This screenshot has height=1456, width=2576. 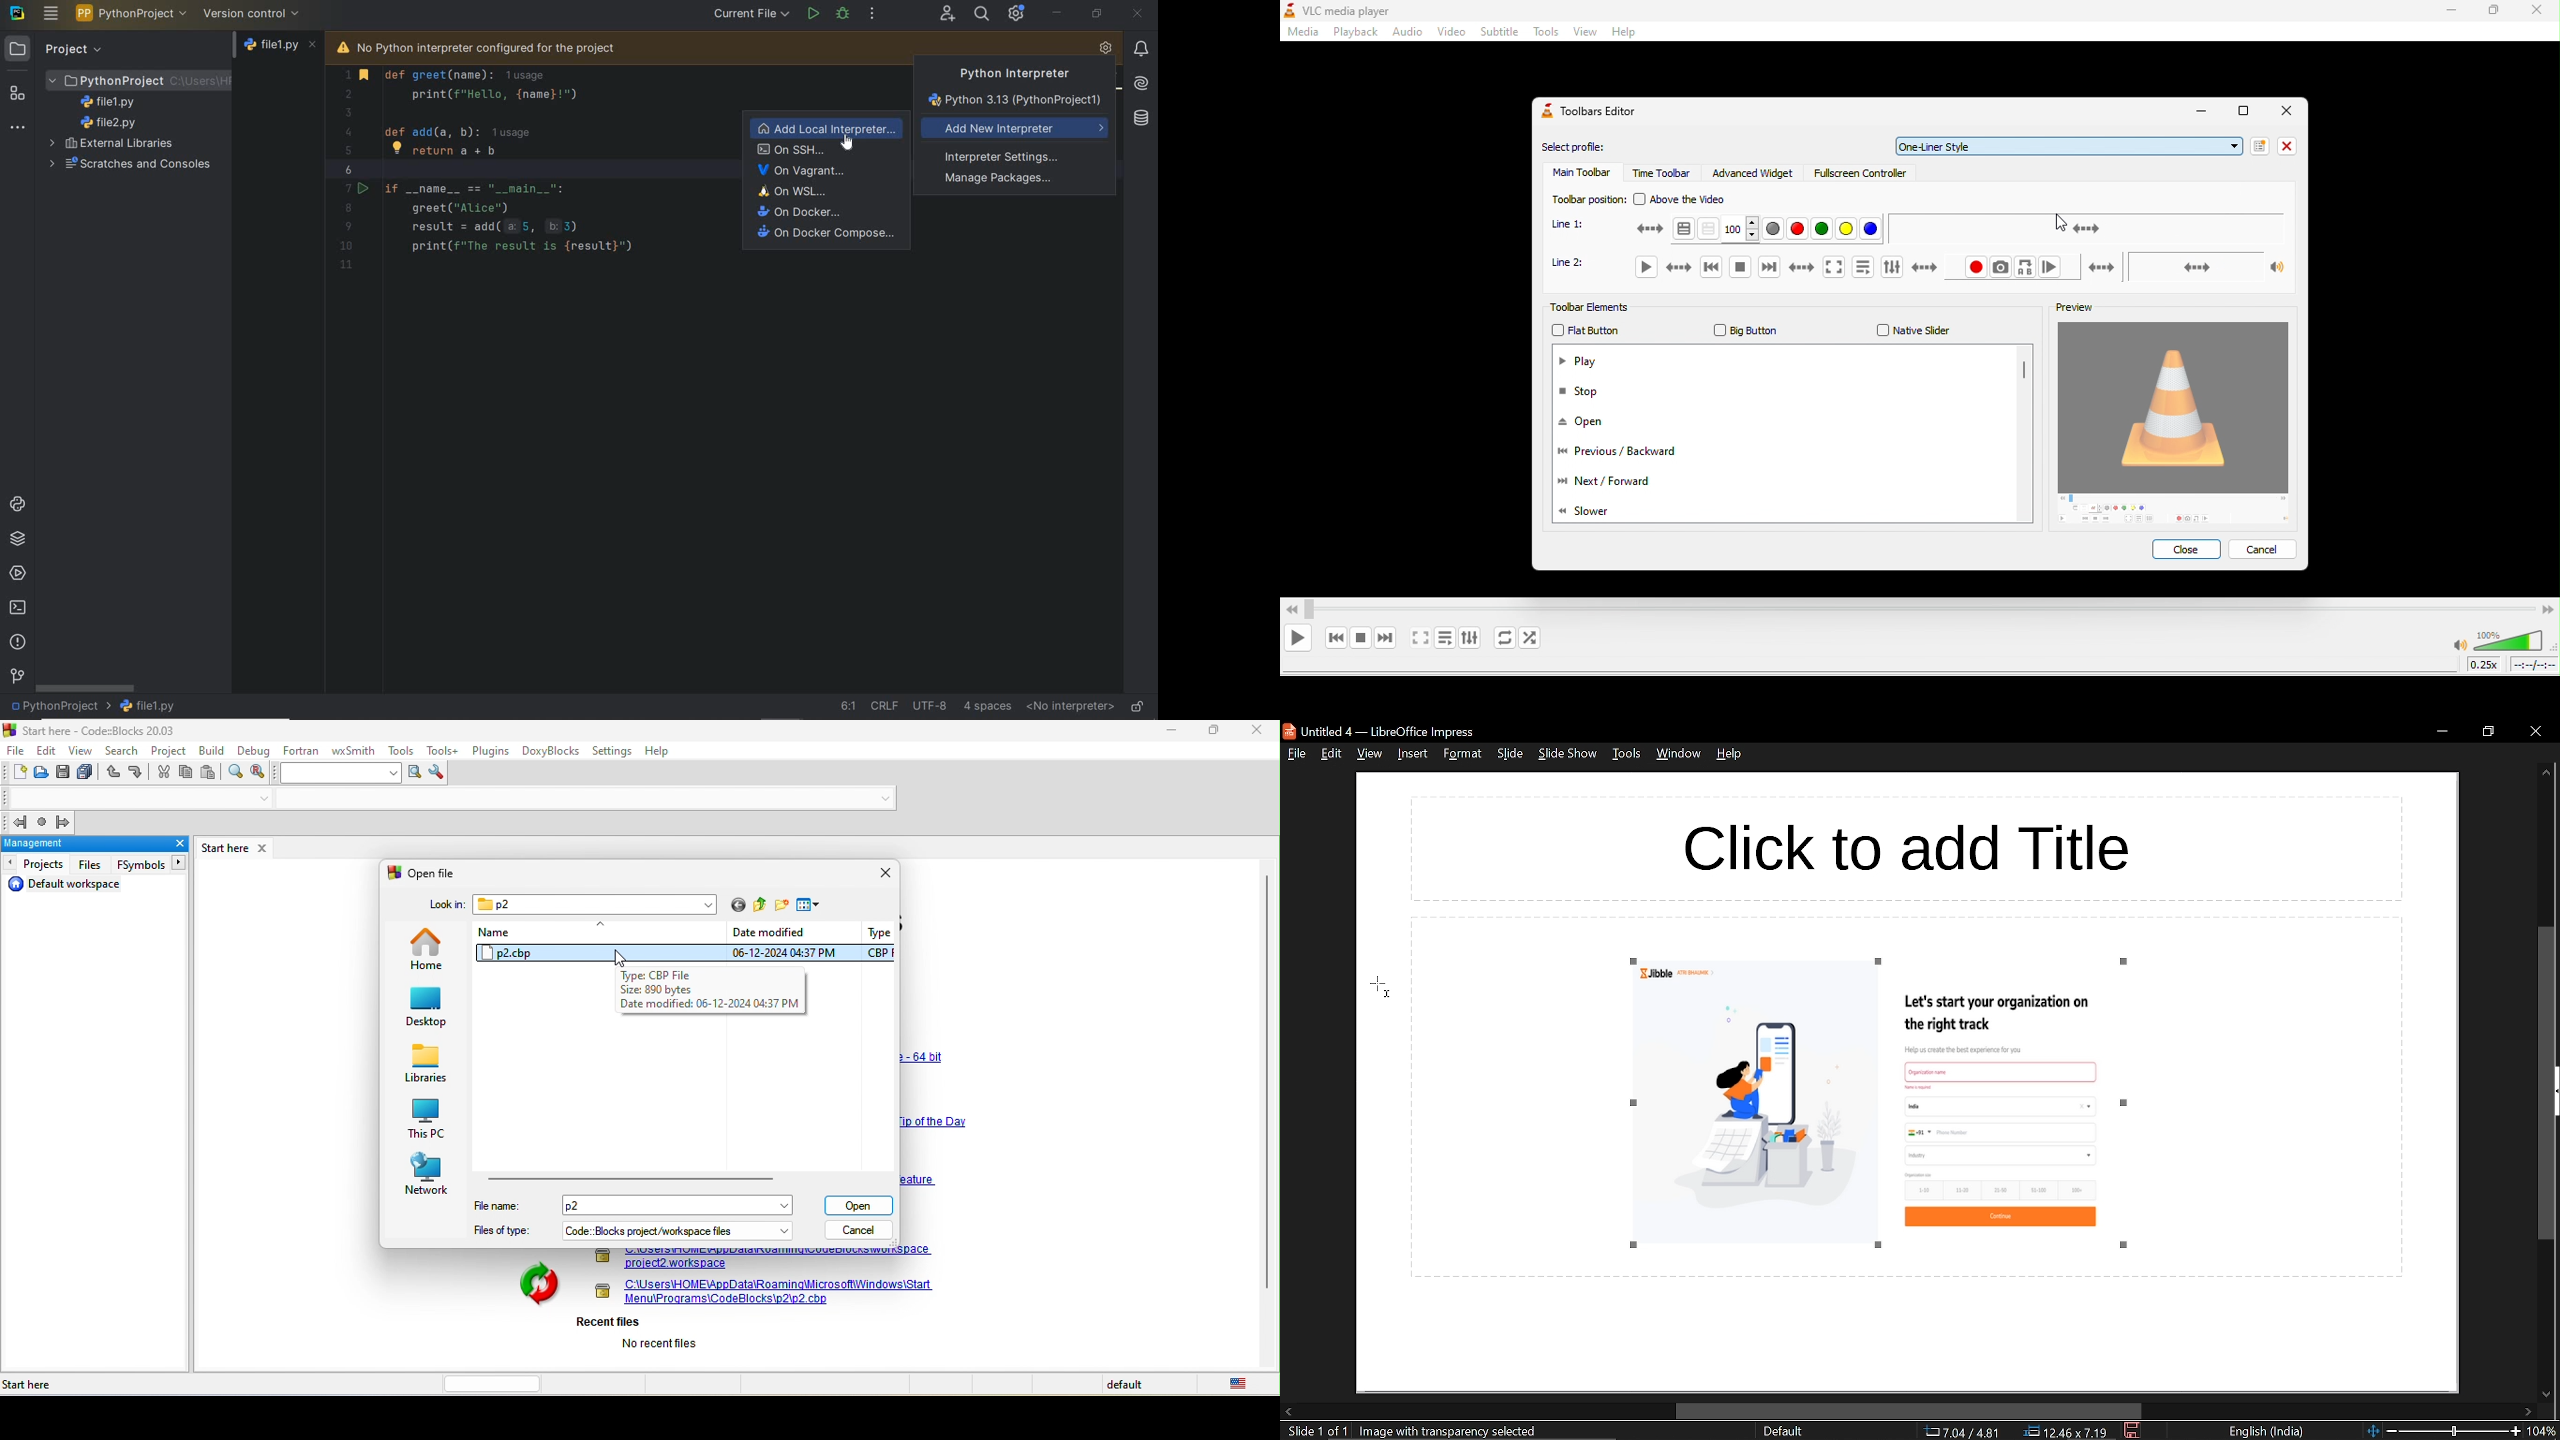 I want to click on search, so click(x=126, y=750).